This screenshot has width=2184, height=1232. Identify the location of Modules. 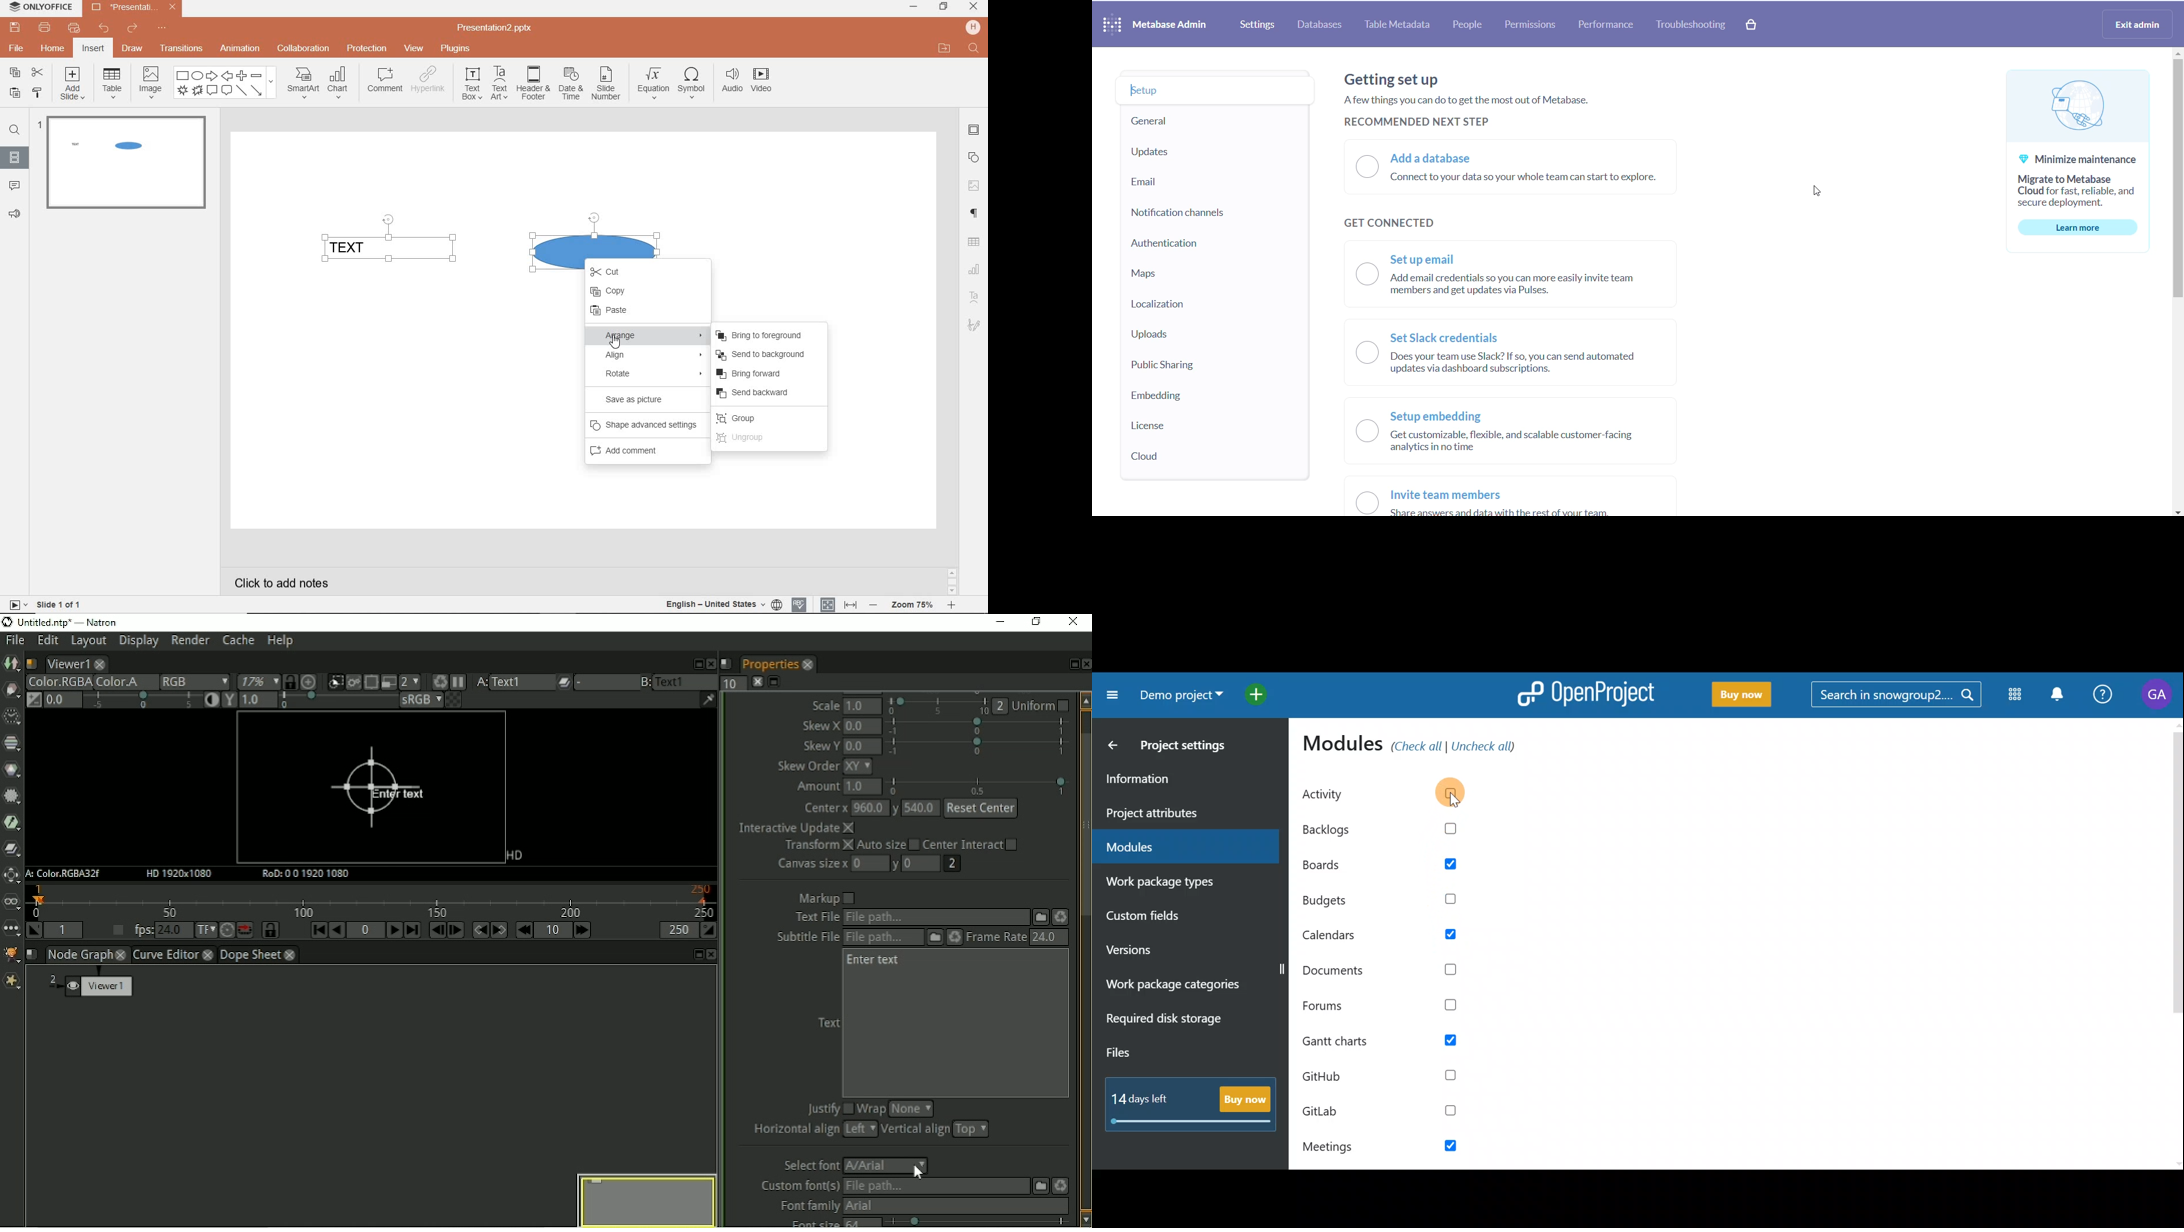
(2017, 695).